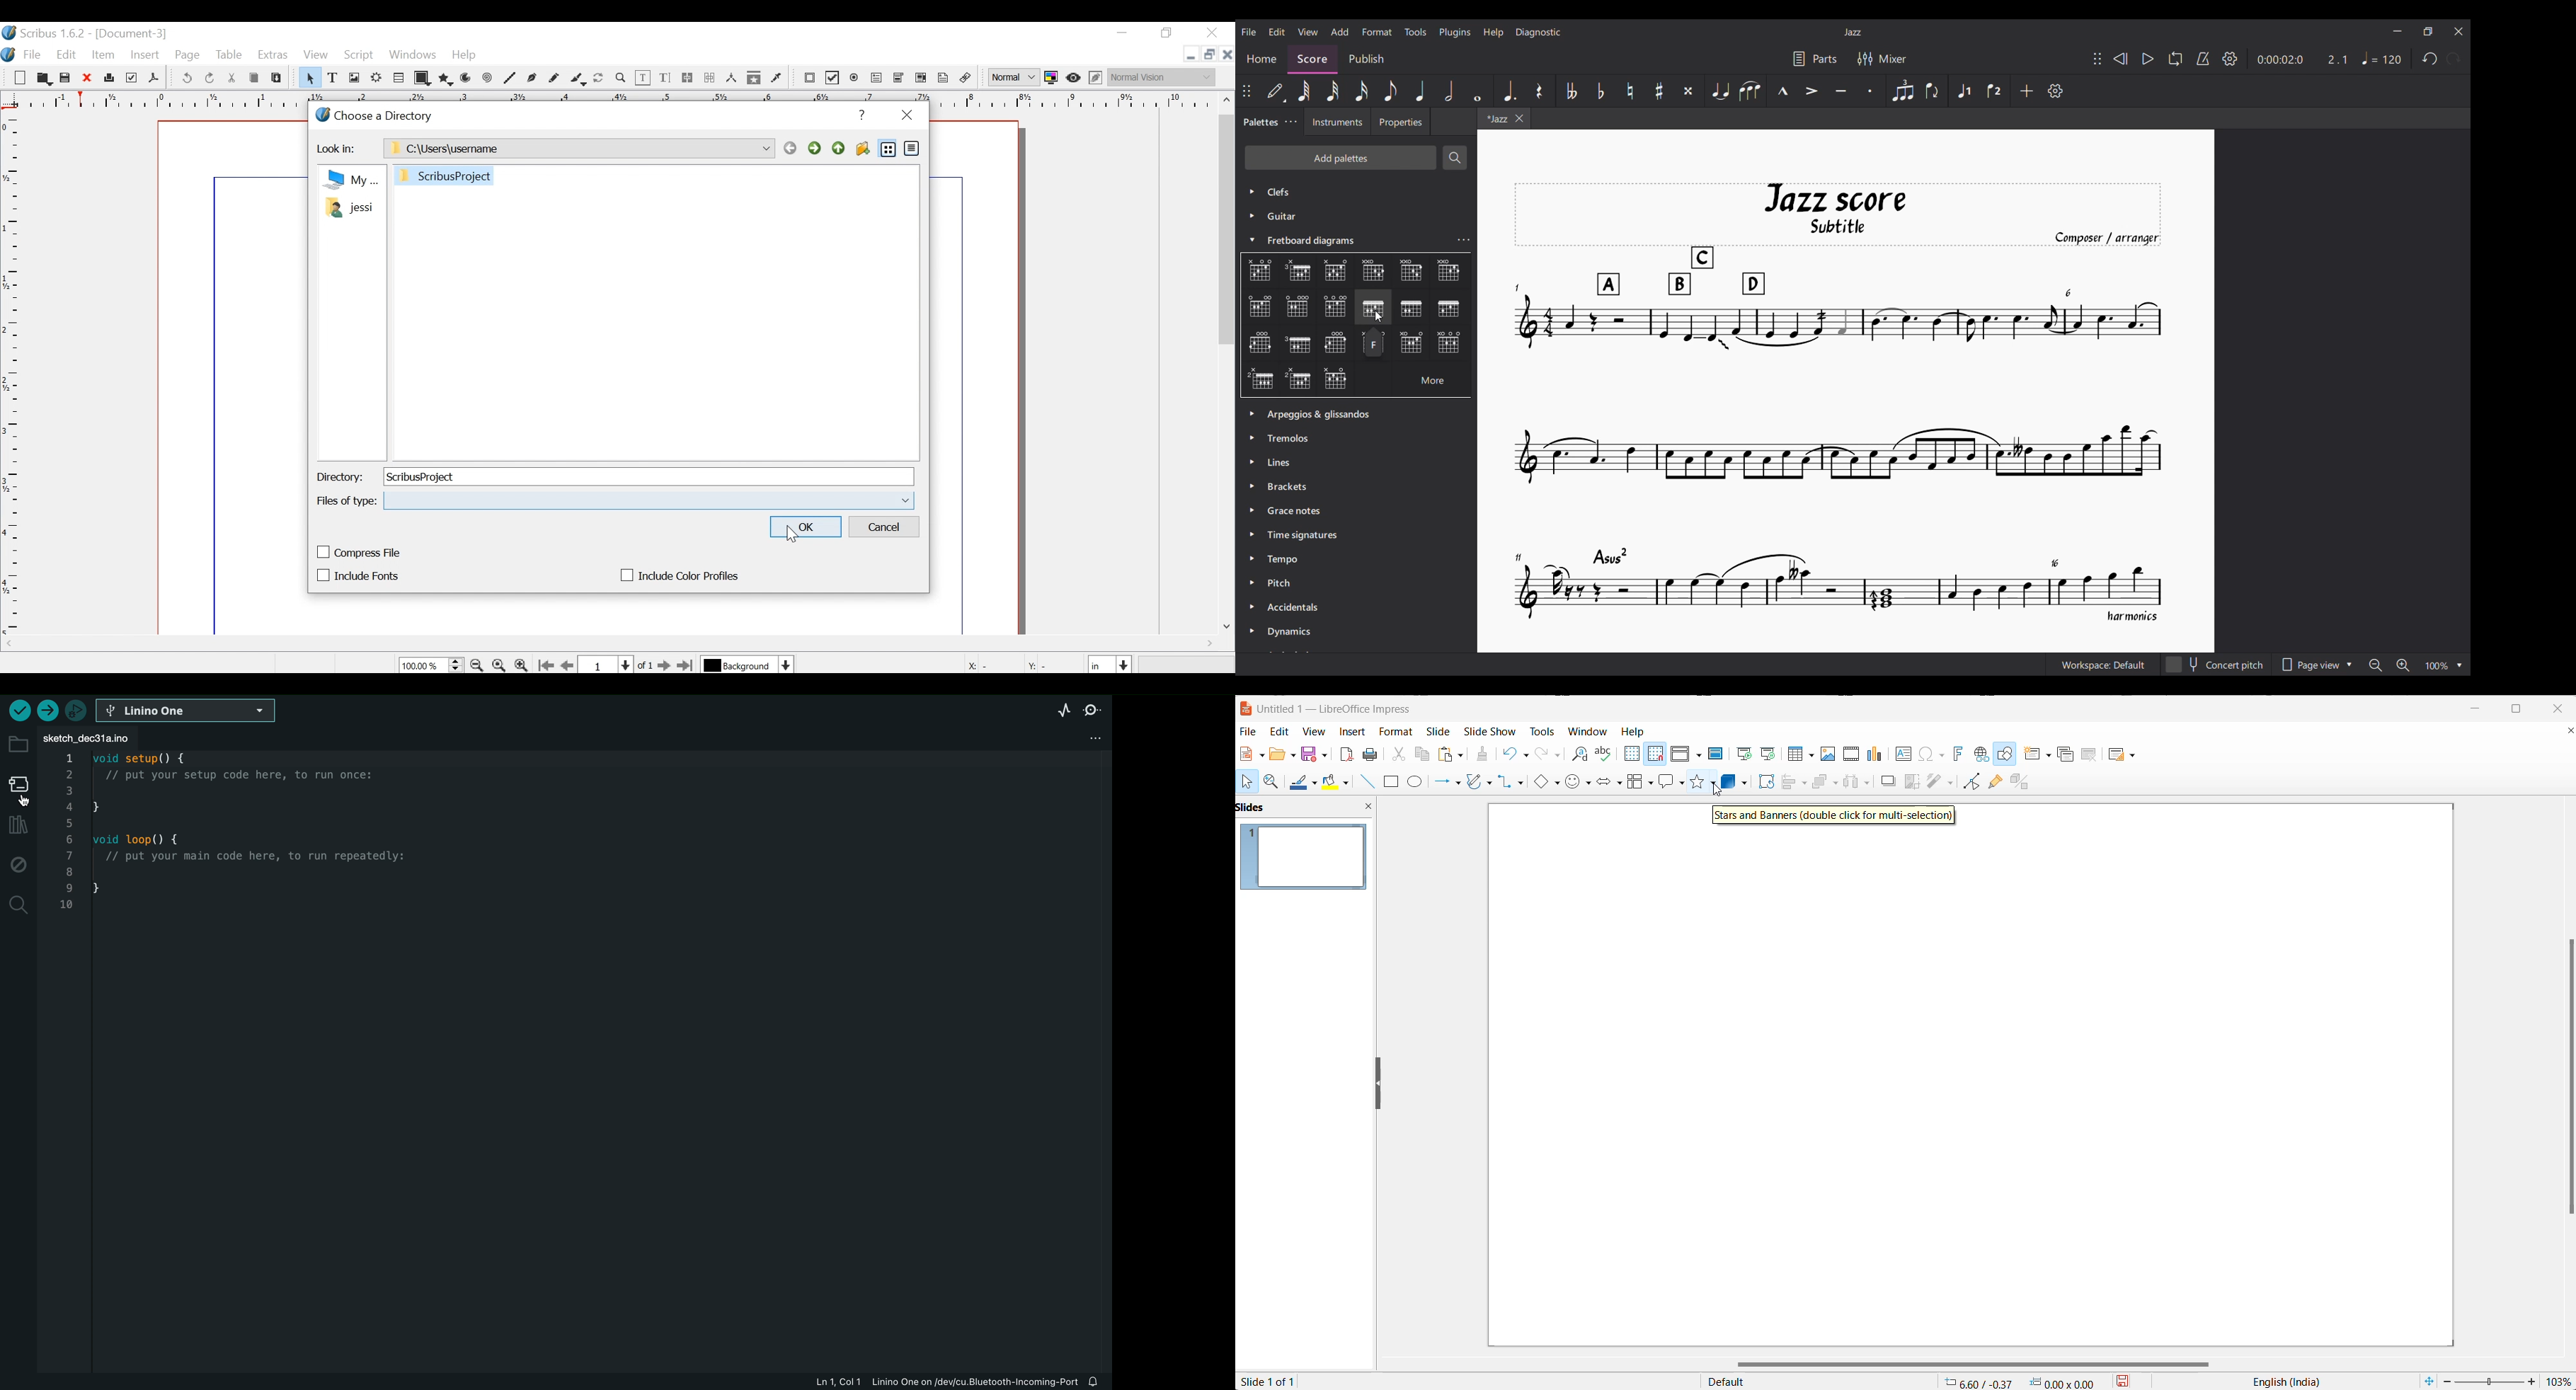  I want to click on line and arrows, so click(1446, 783).